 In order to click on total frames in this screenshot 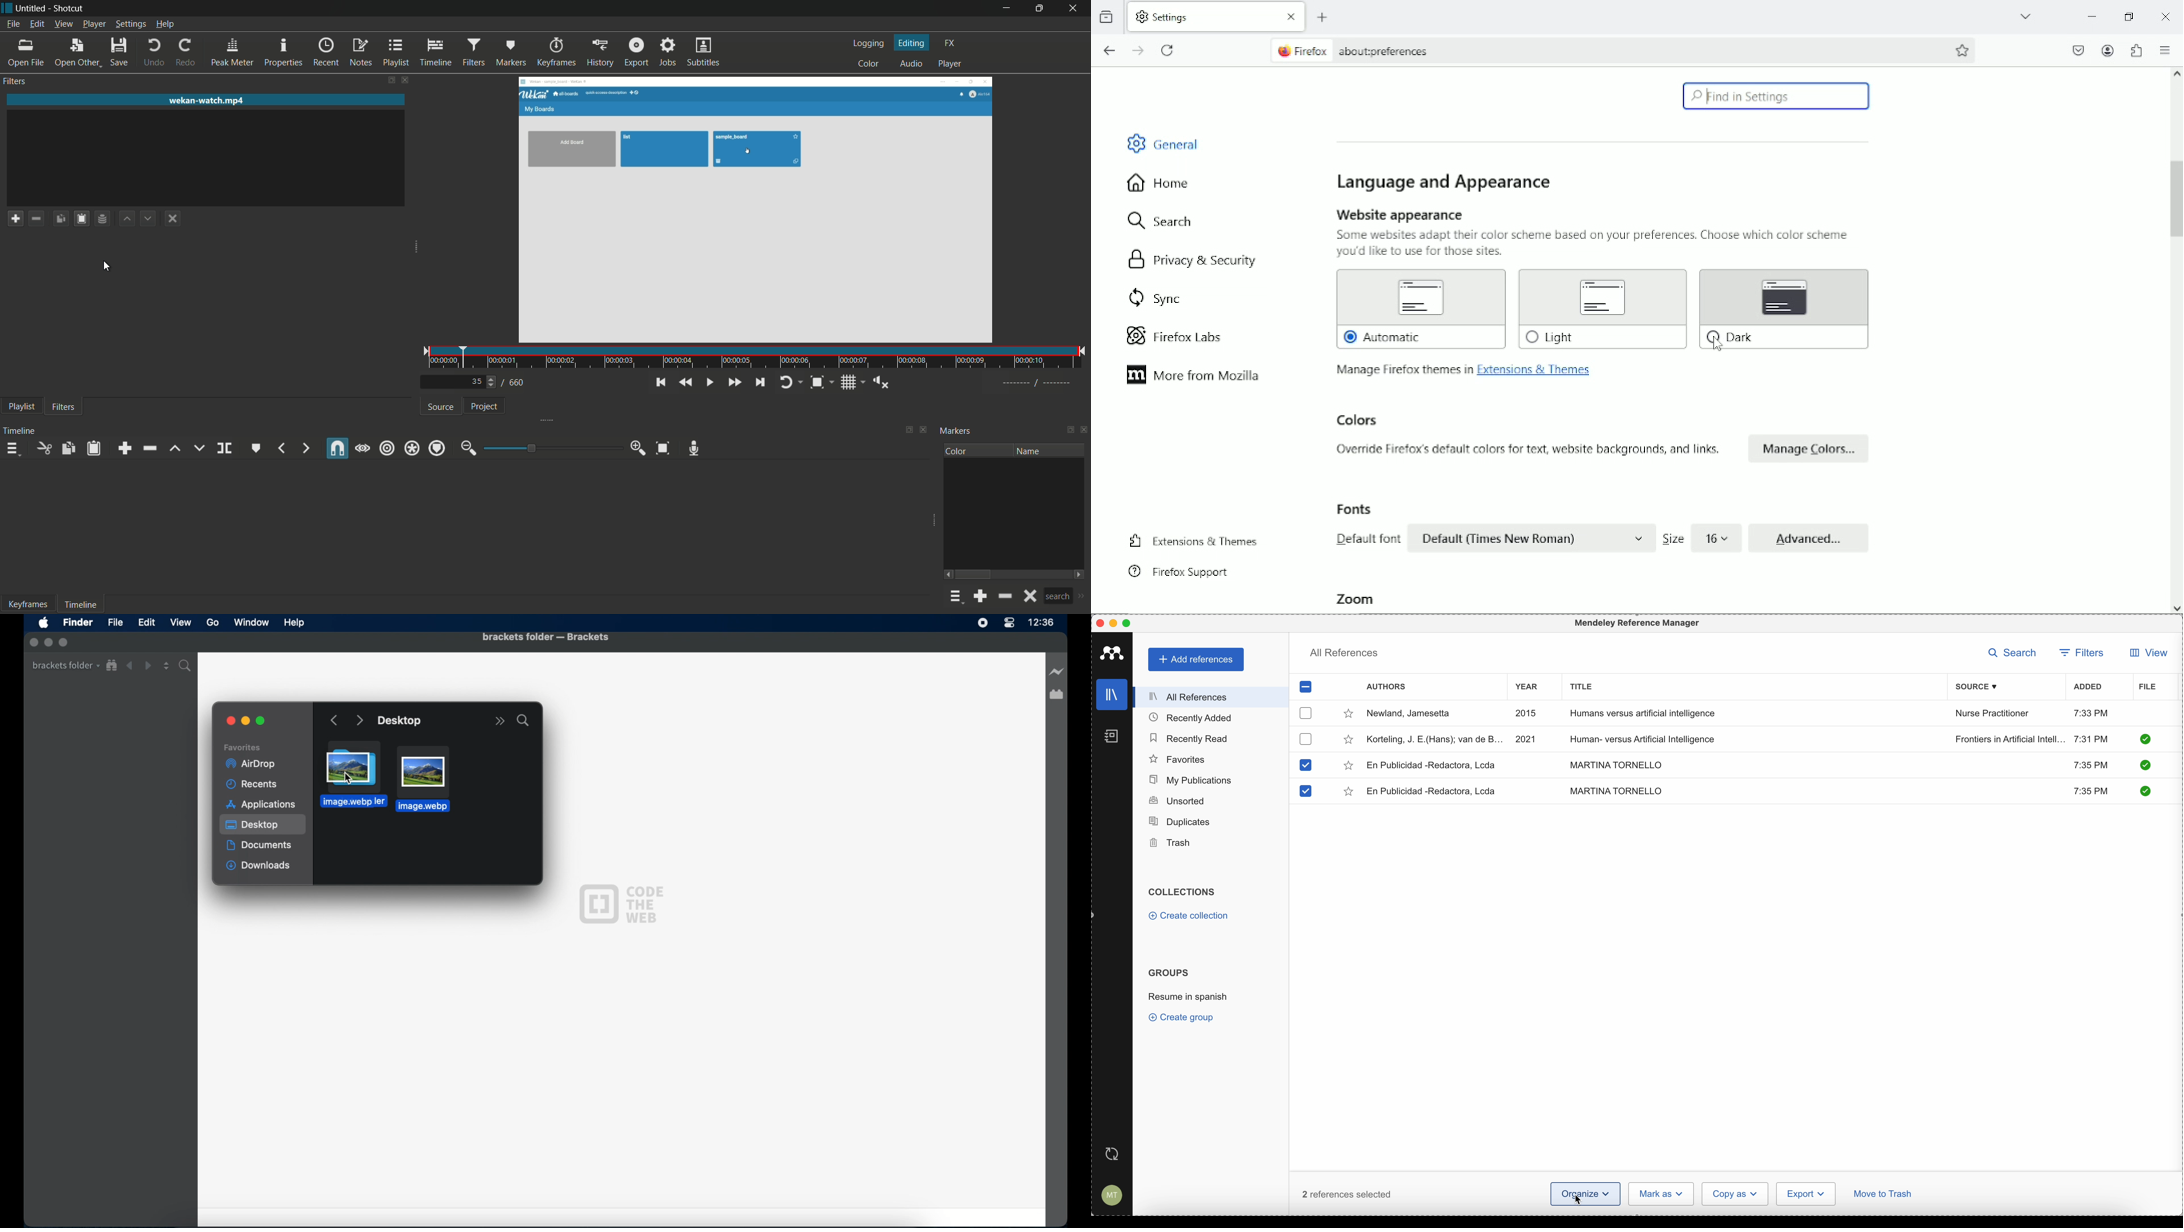, I will do `click(518, 382)`.